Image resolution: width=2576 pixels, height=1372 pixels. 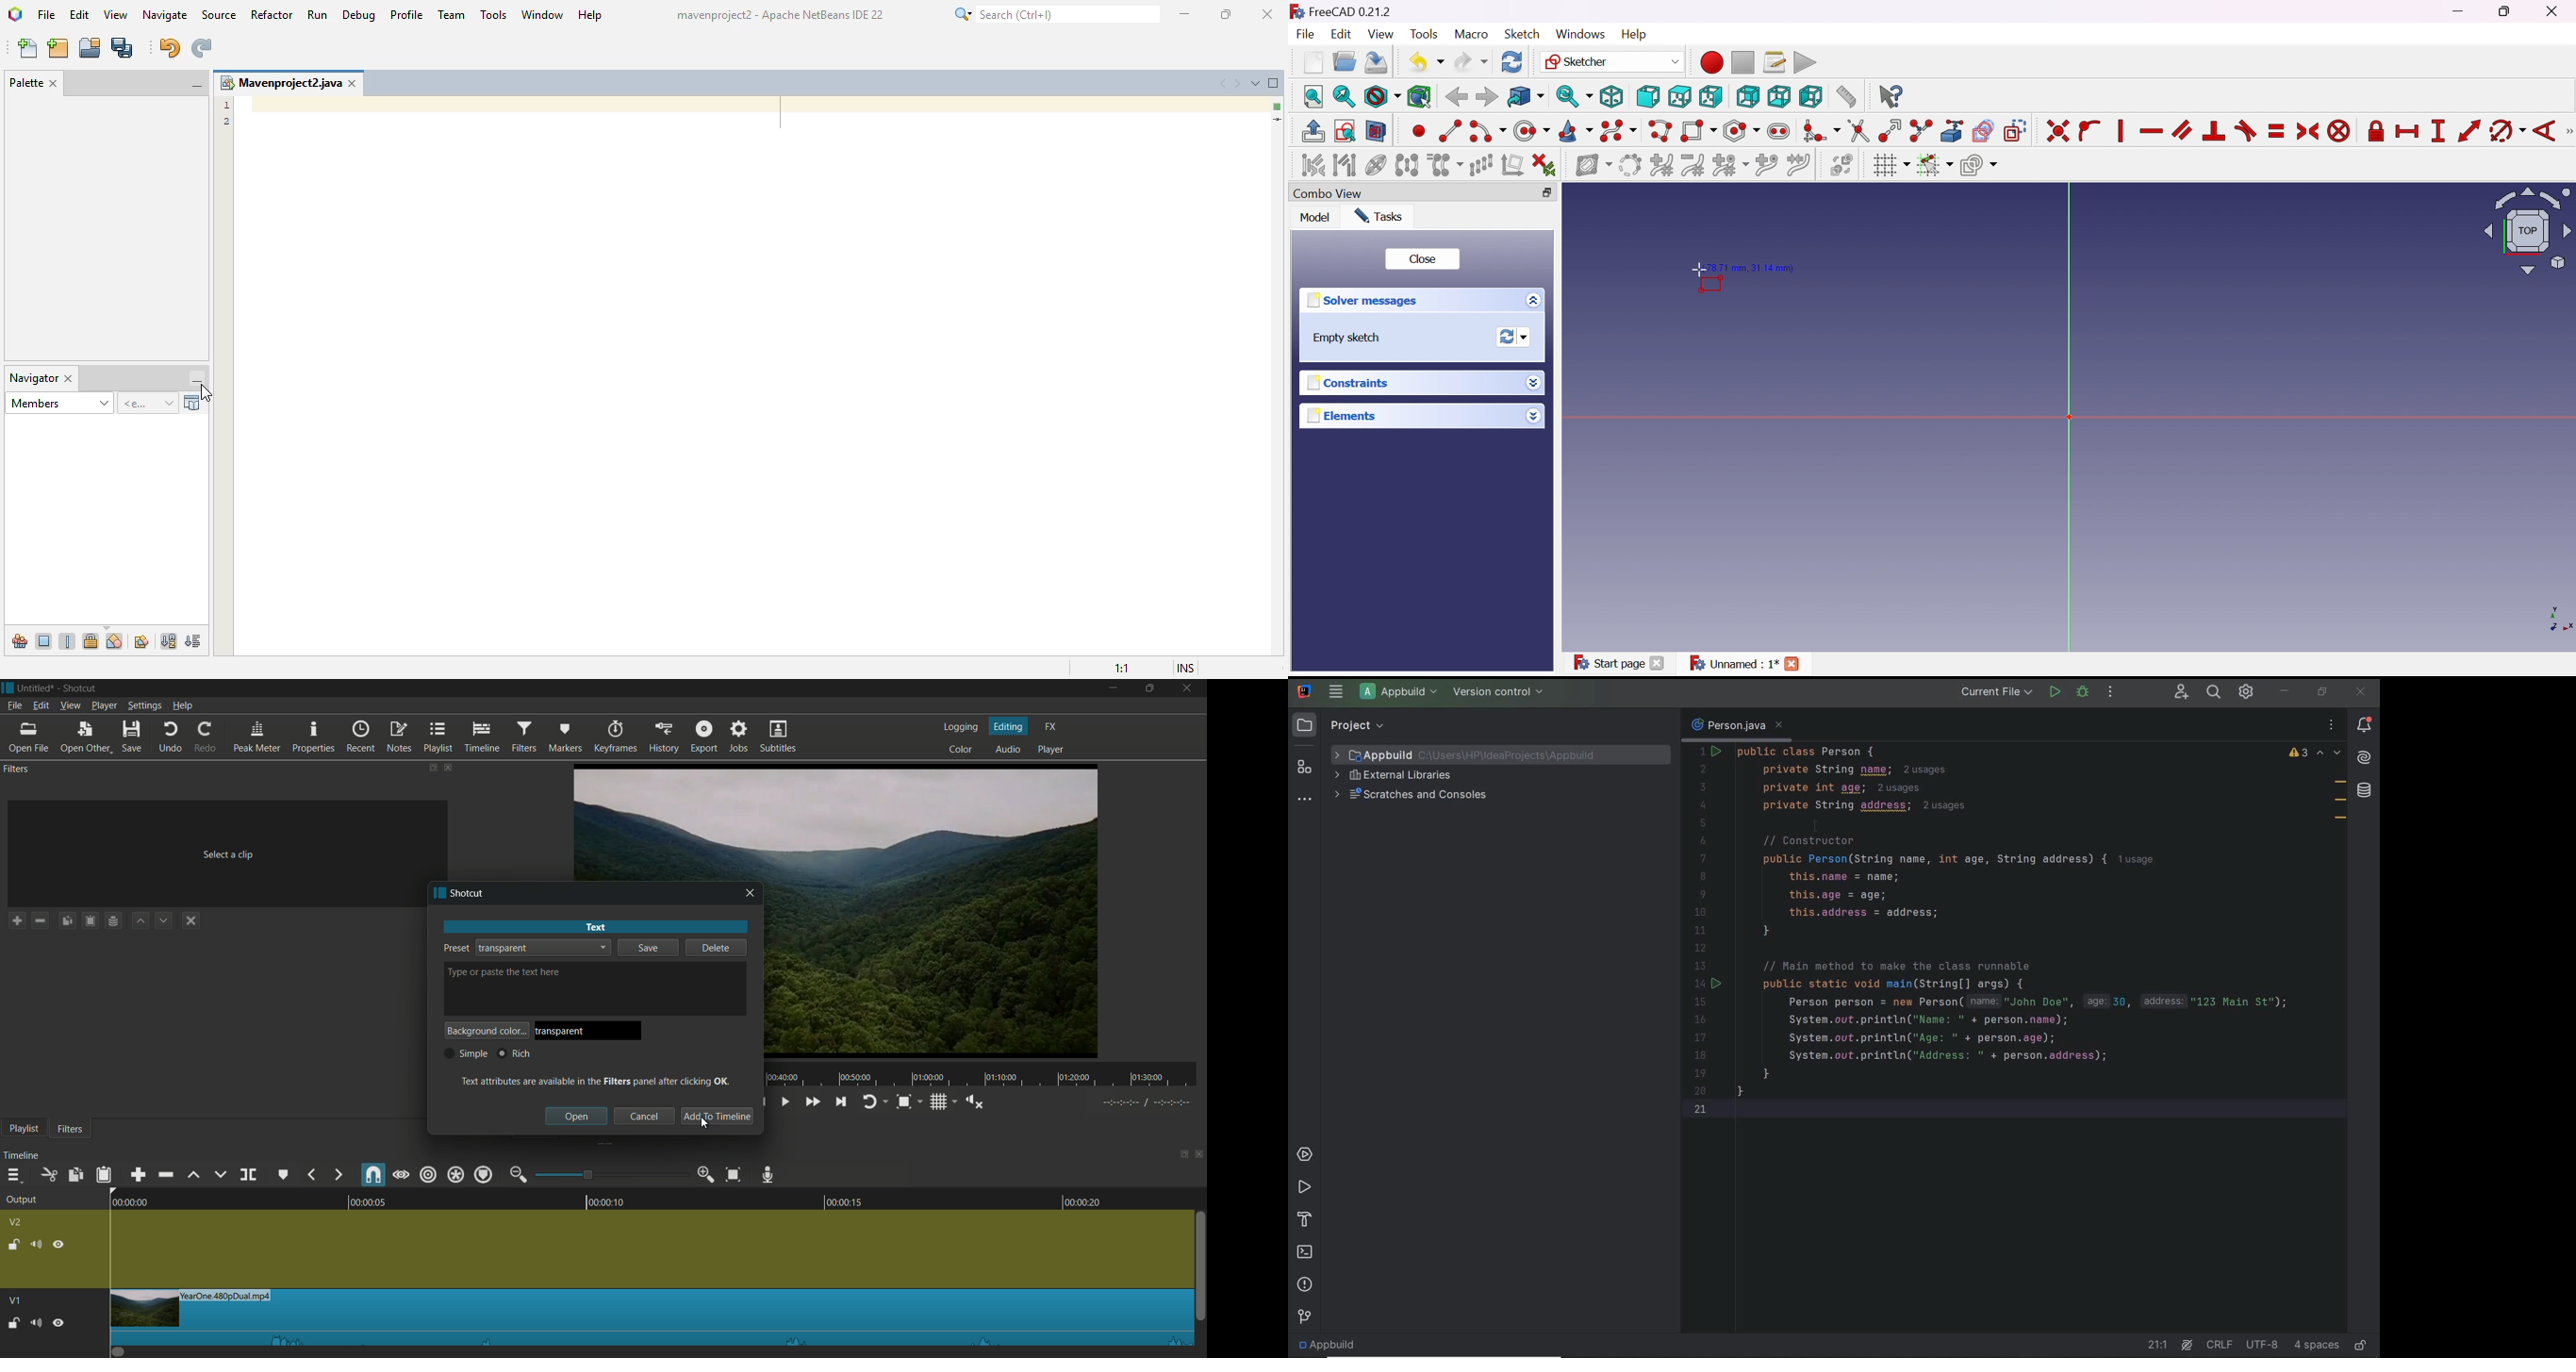 I want to click on peak meter, so click(x=257, y=737).